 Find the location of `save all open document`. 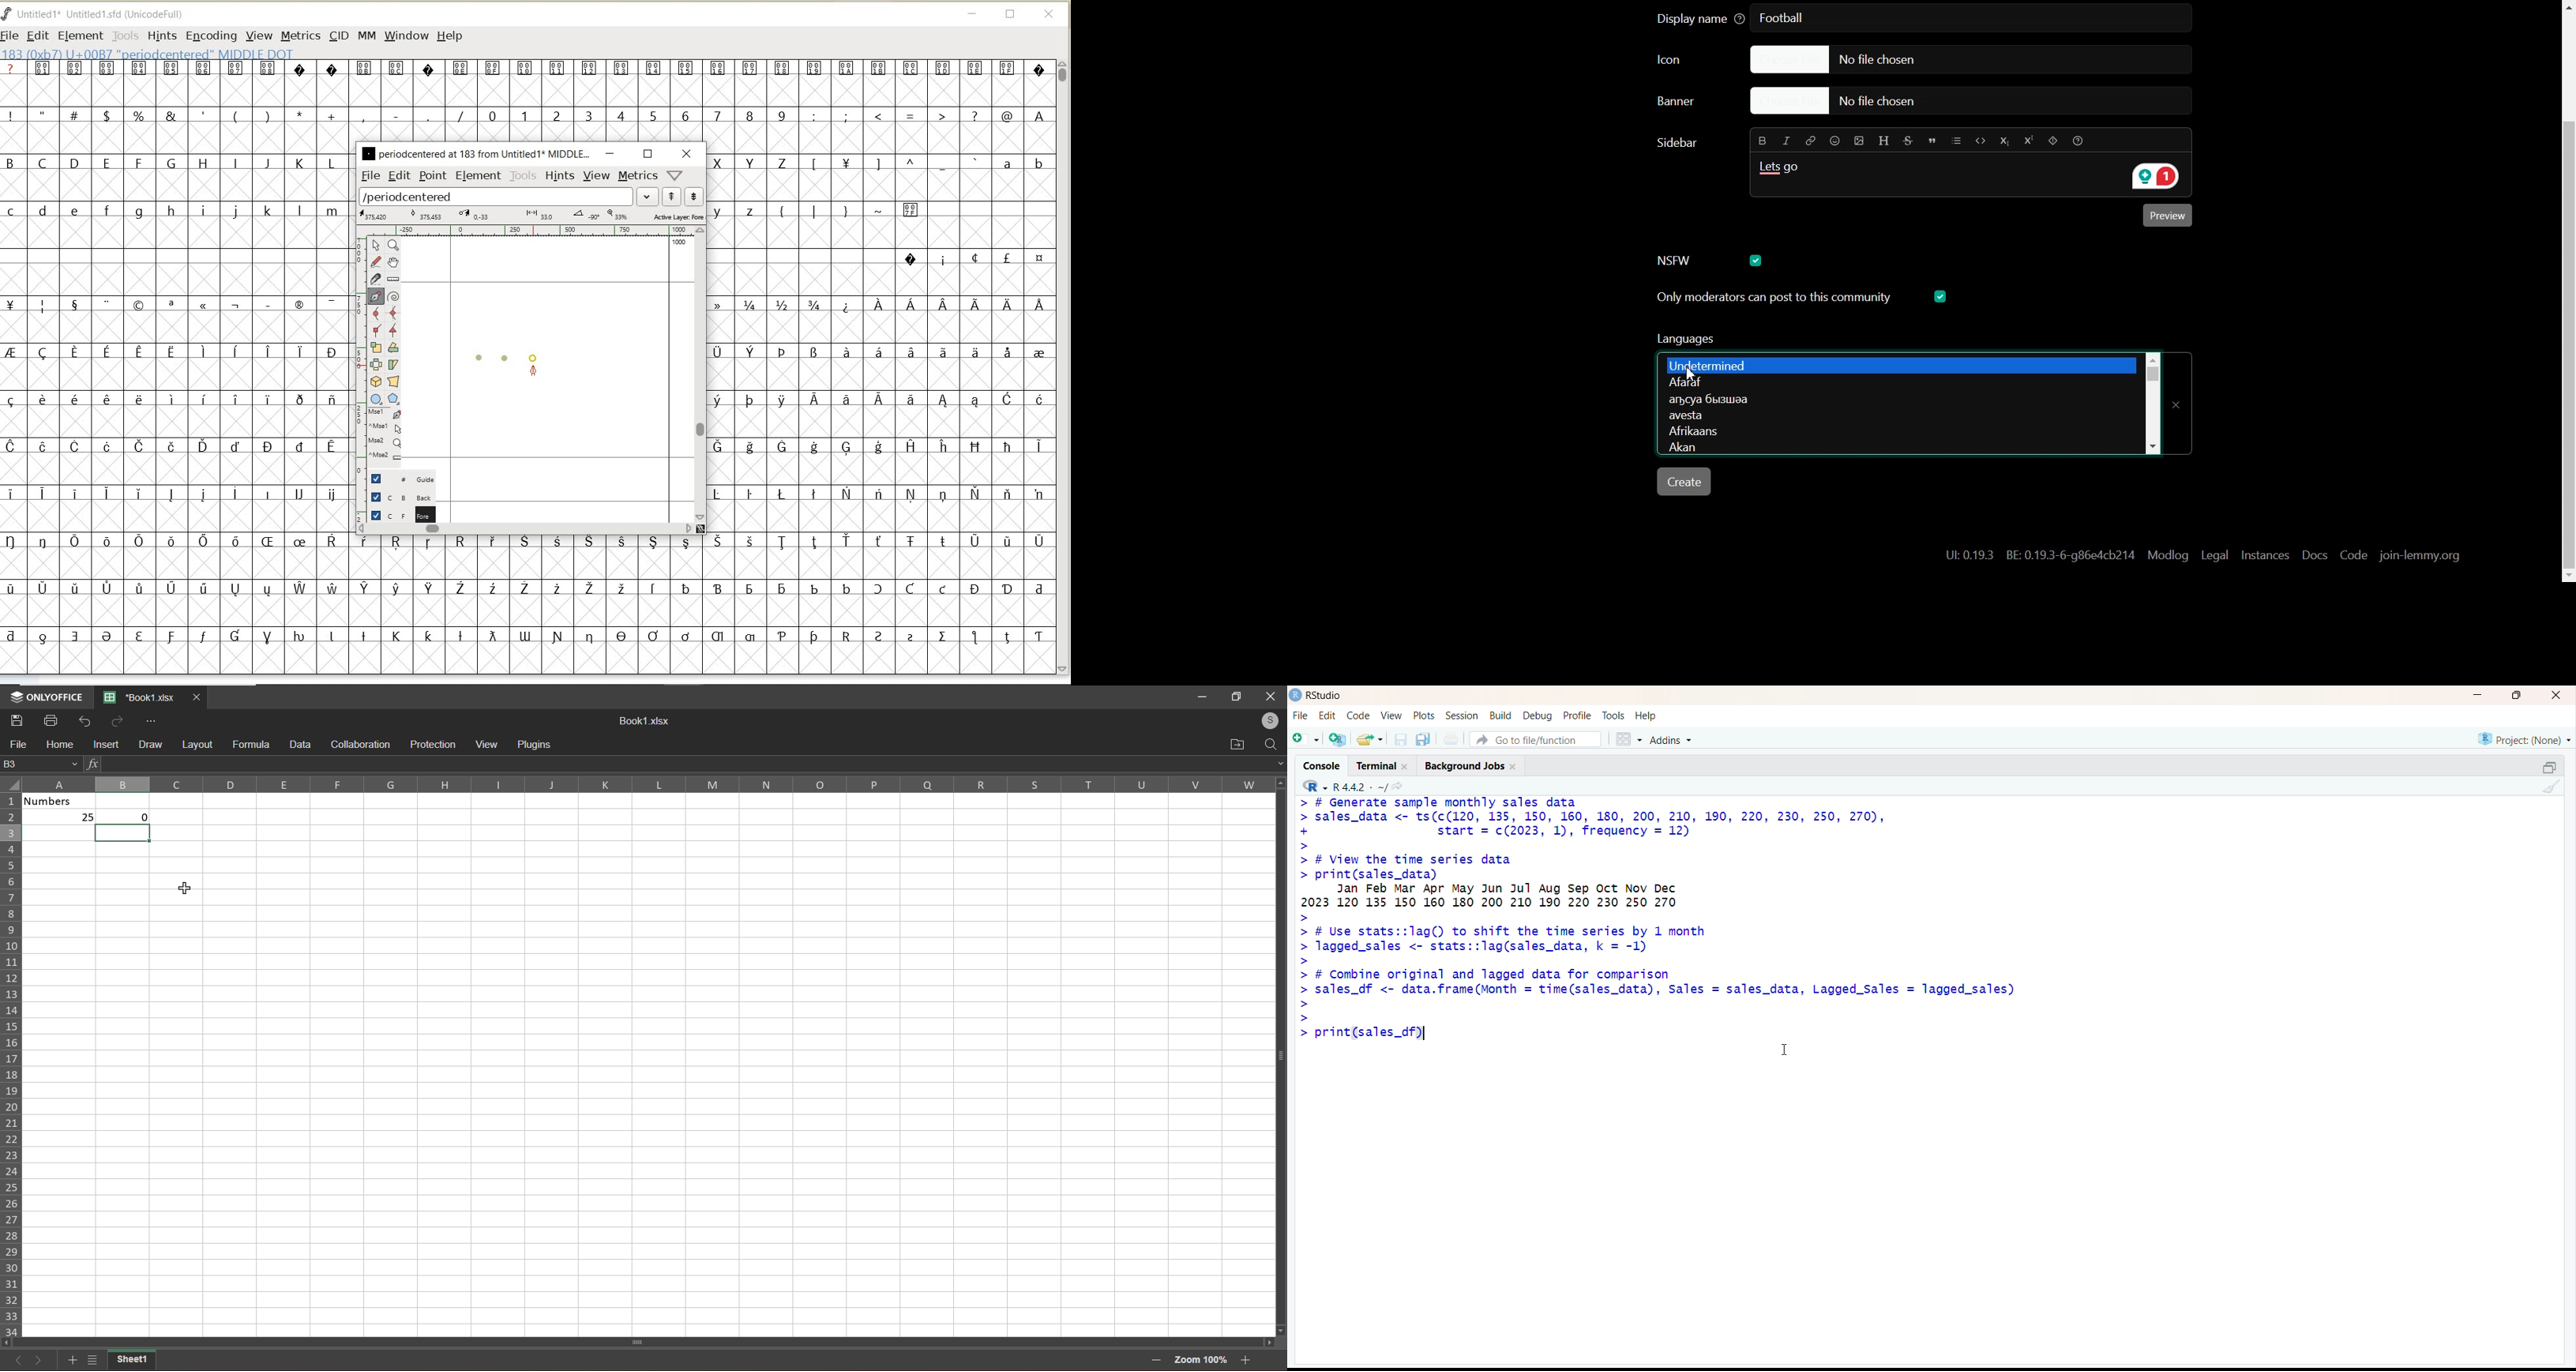

save all open document is located at coordinates (1424, 740).